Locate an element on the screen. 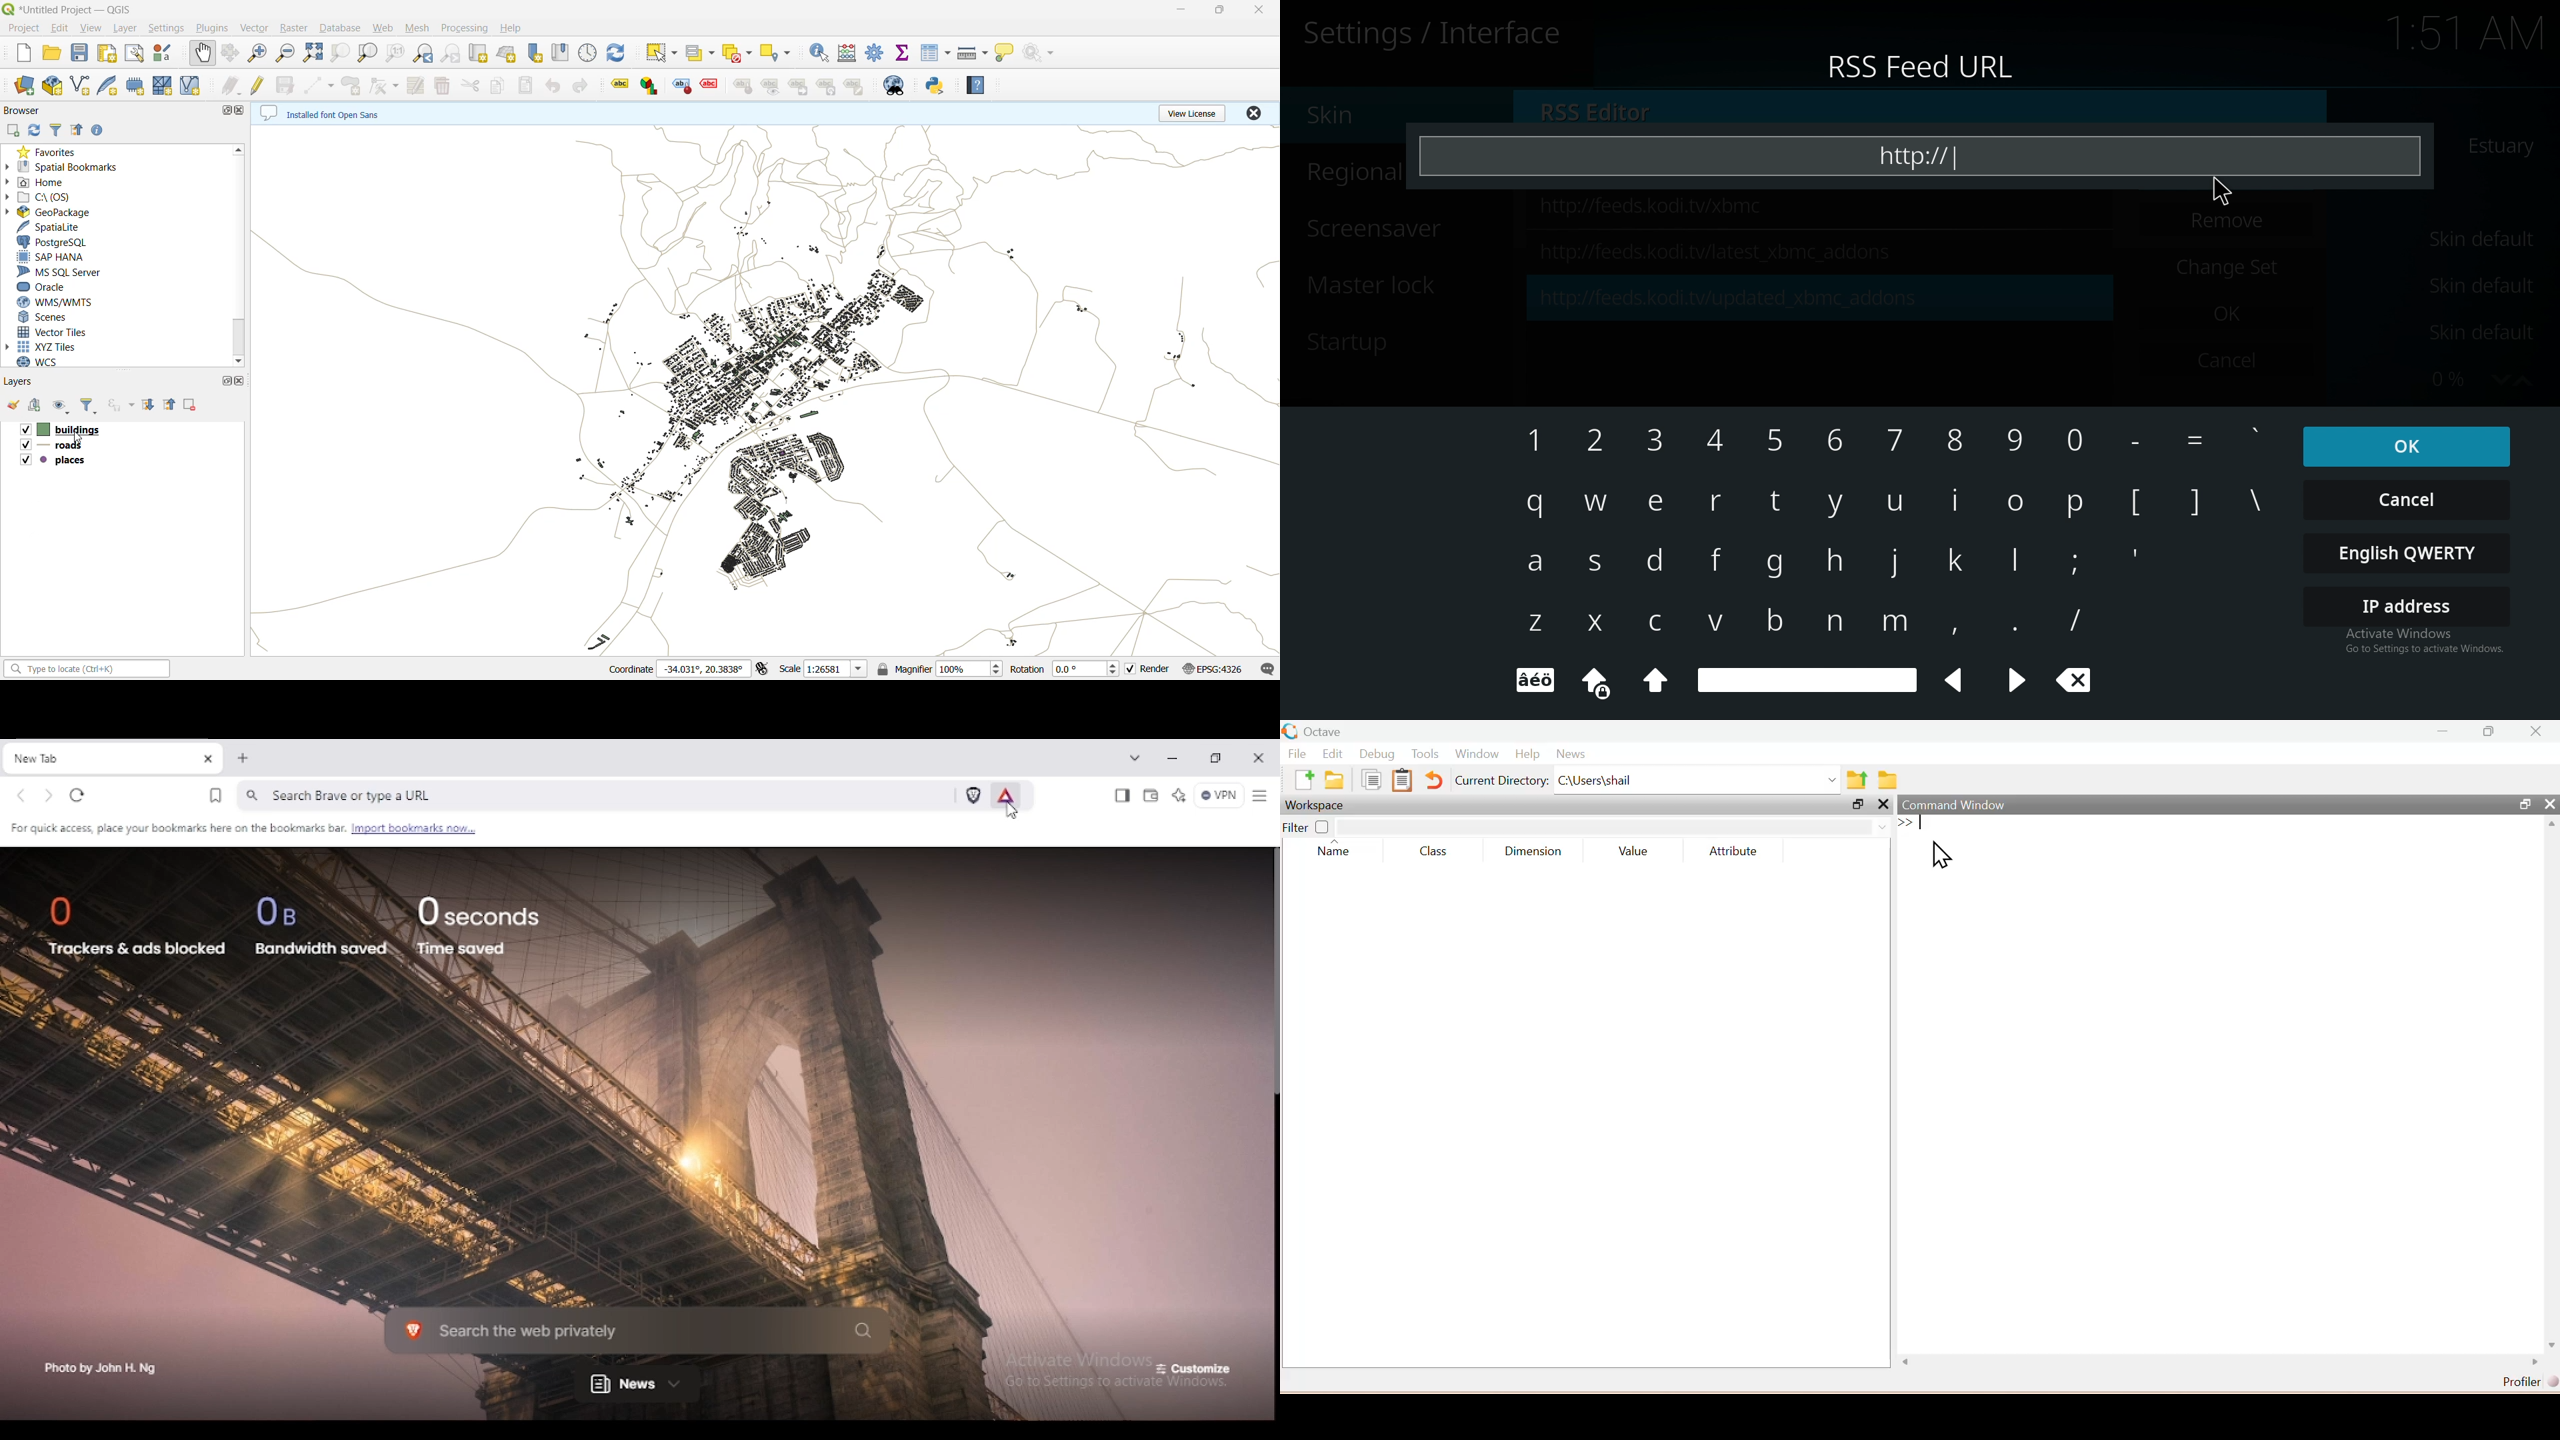 The width and height of the screenshot is (2576, 1456). postgresql is located at coordinates (59, 242).